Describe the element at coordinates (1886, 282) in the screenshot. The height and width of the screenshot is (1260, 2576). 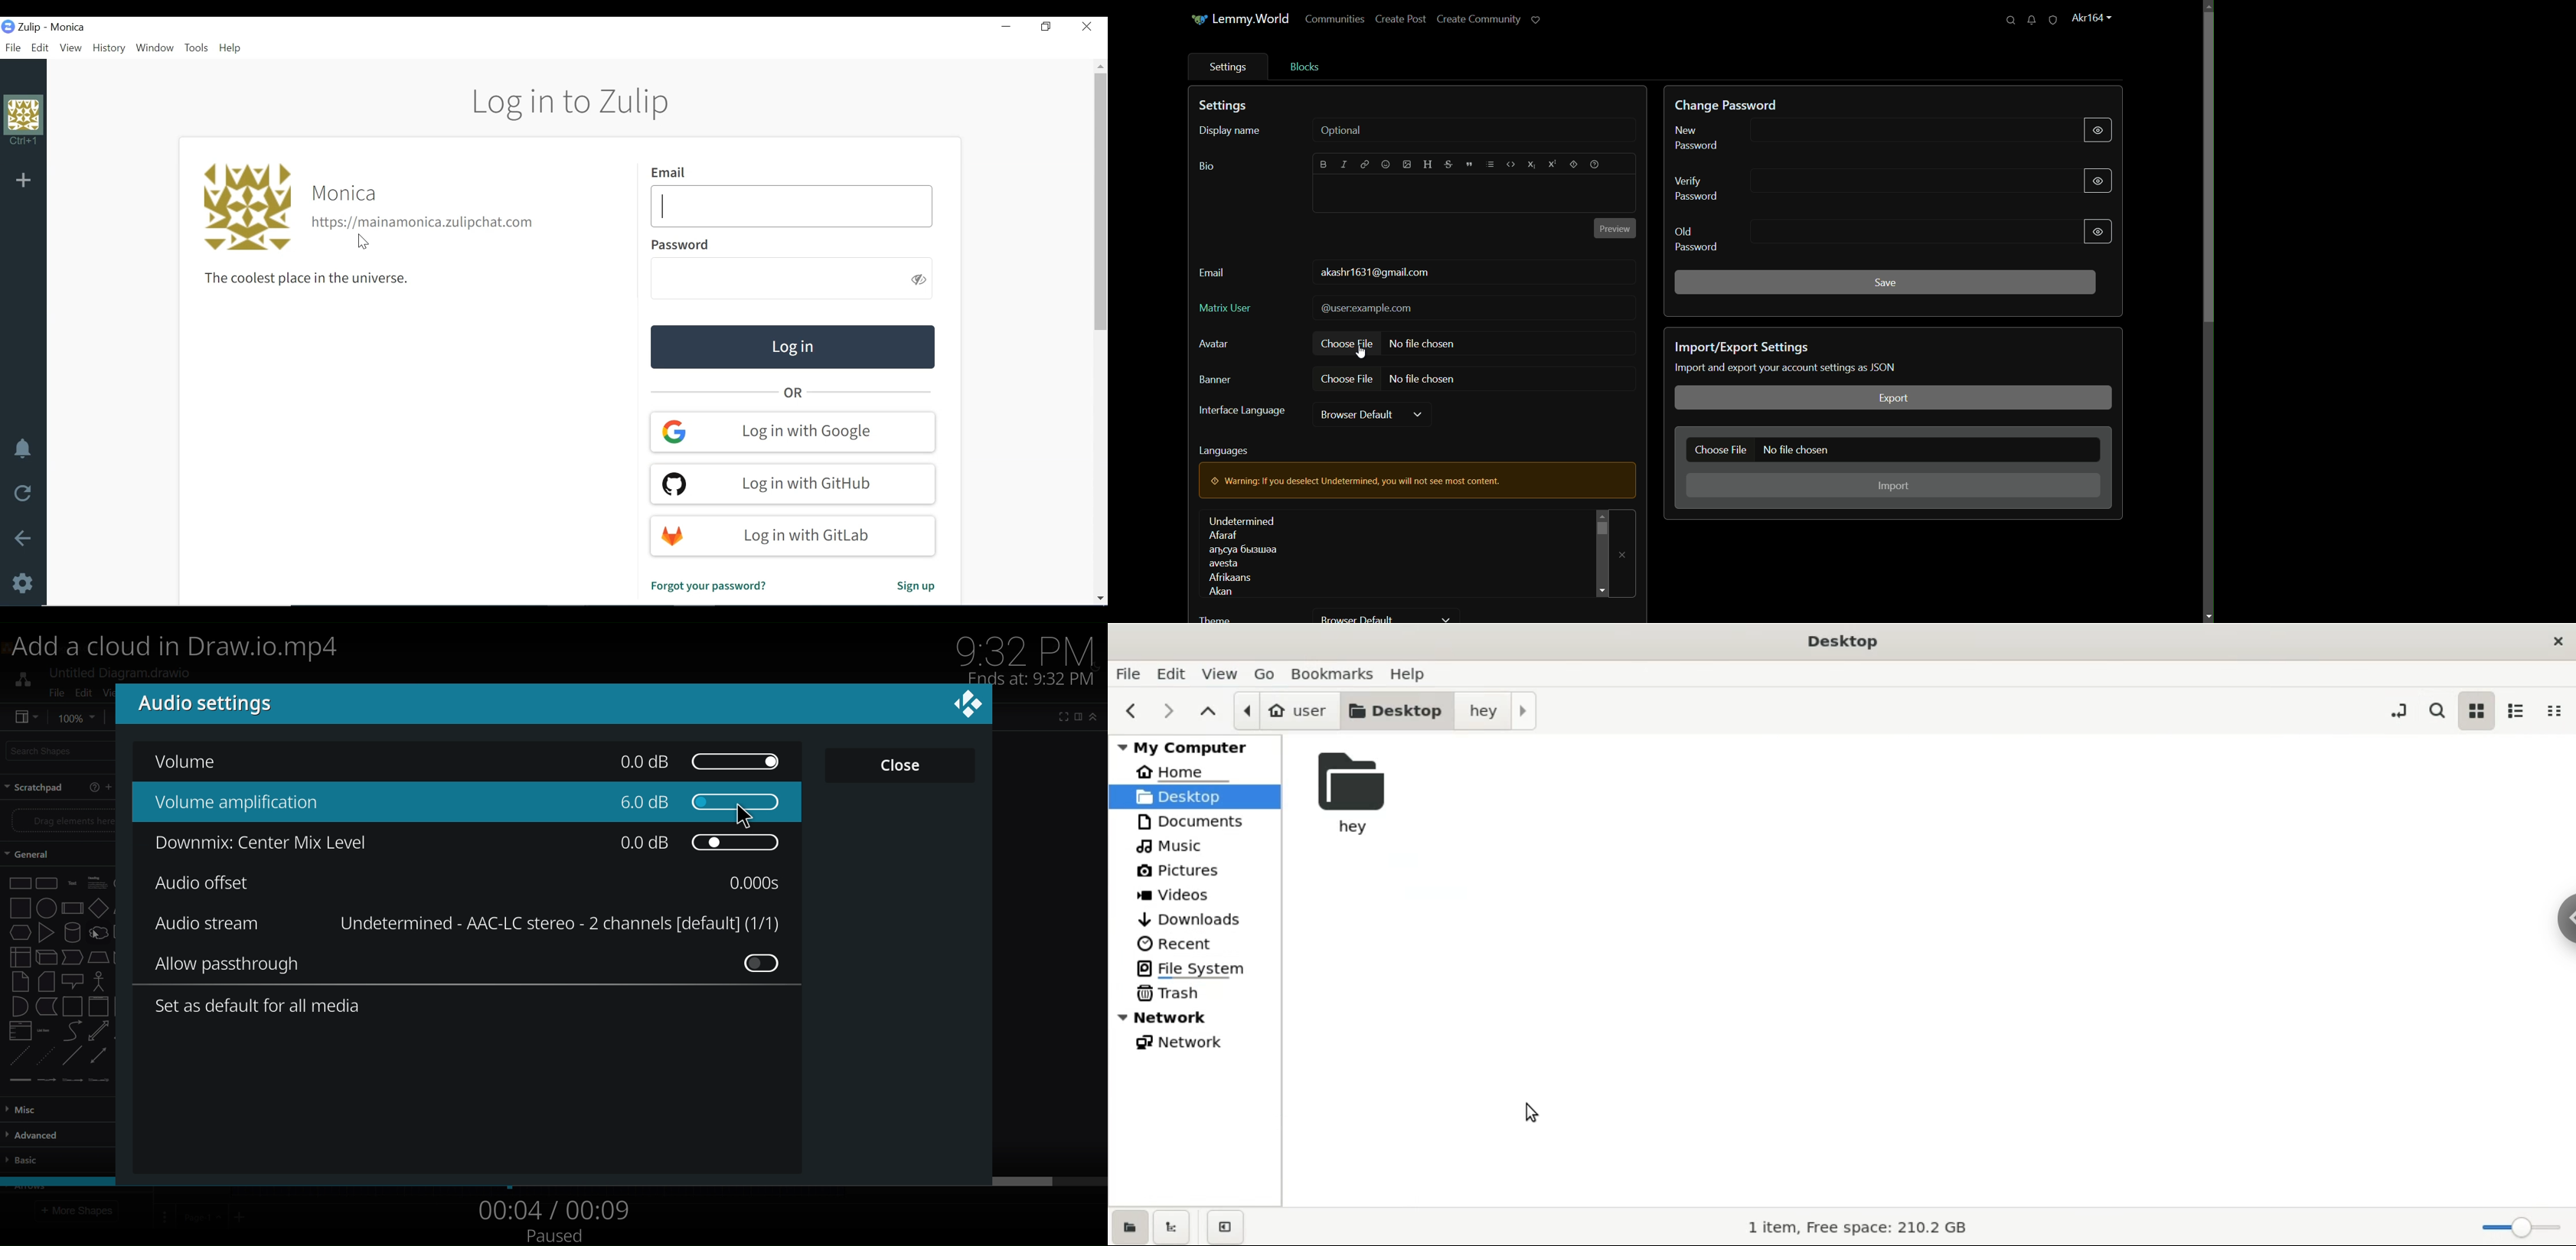
I see `save` at that location.